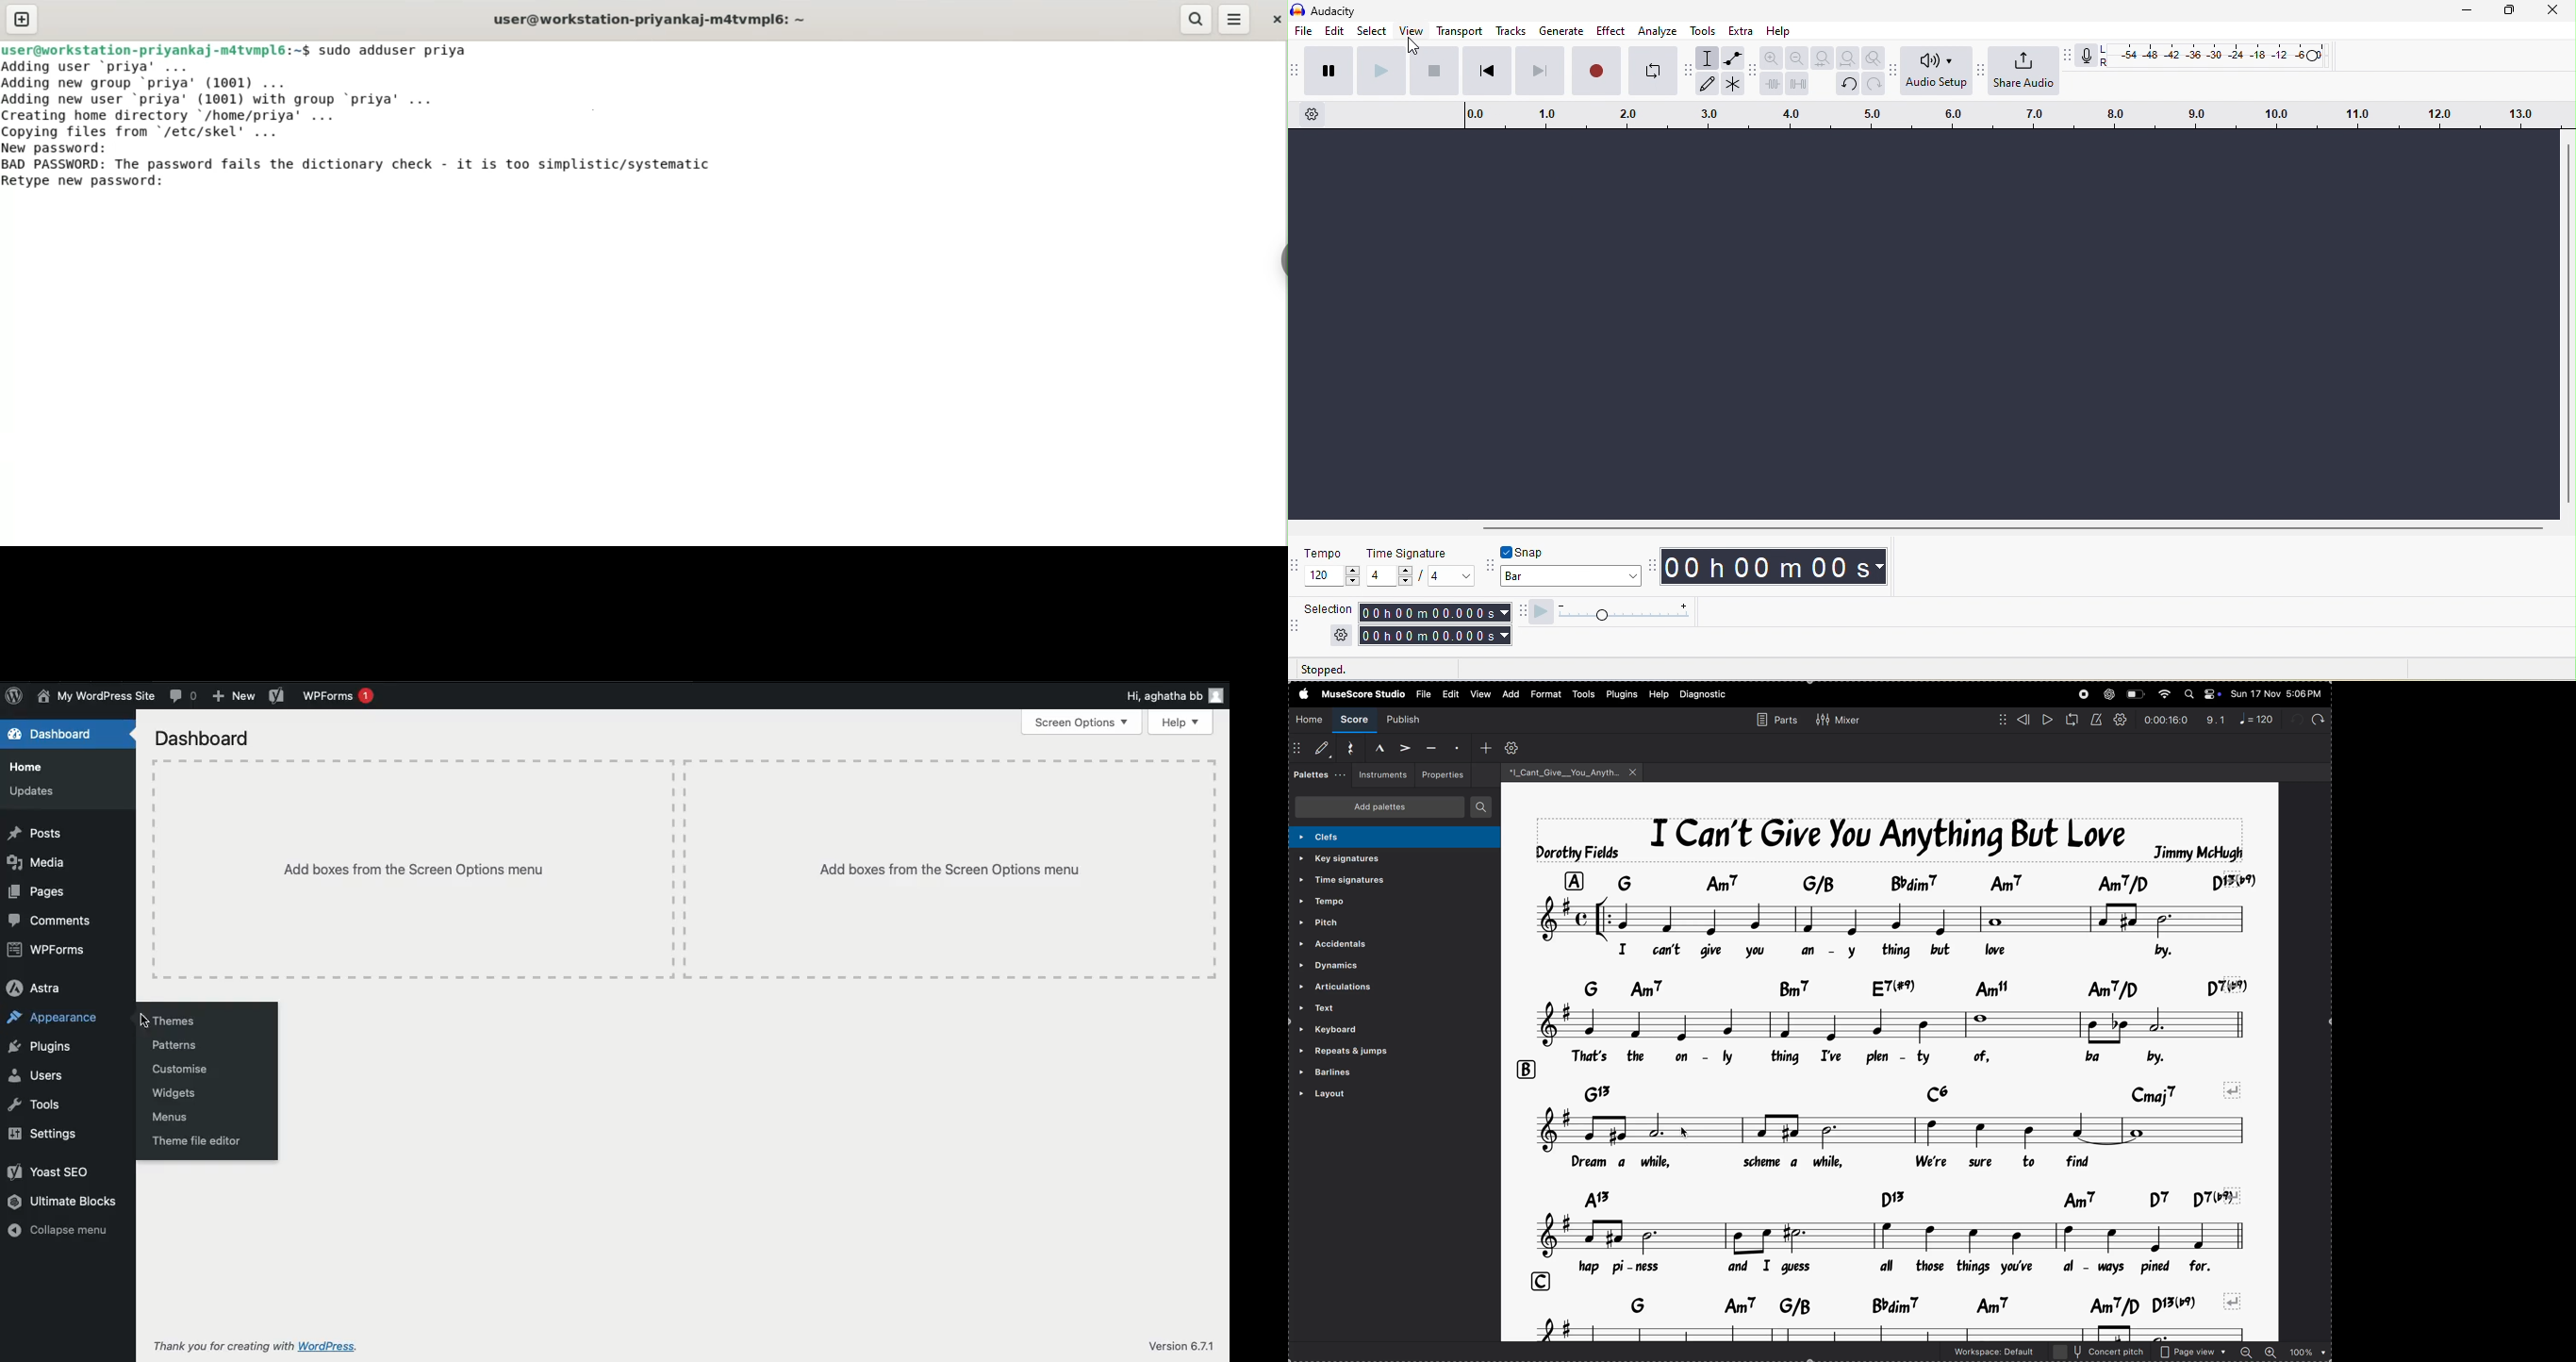 Image resolution: width=2576 pixels, height=1372 pixels. Describe the element at coordinates (179, 1069) in the screenshot. I see `Customise` at that location.